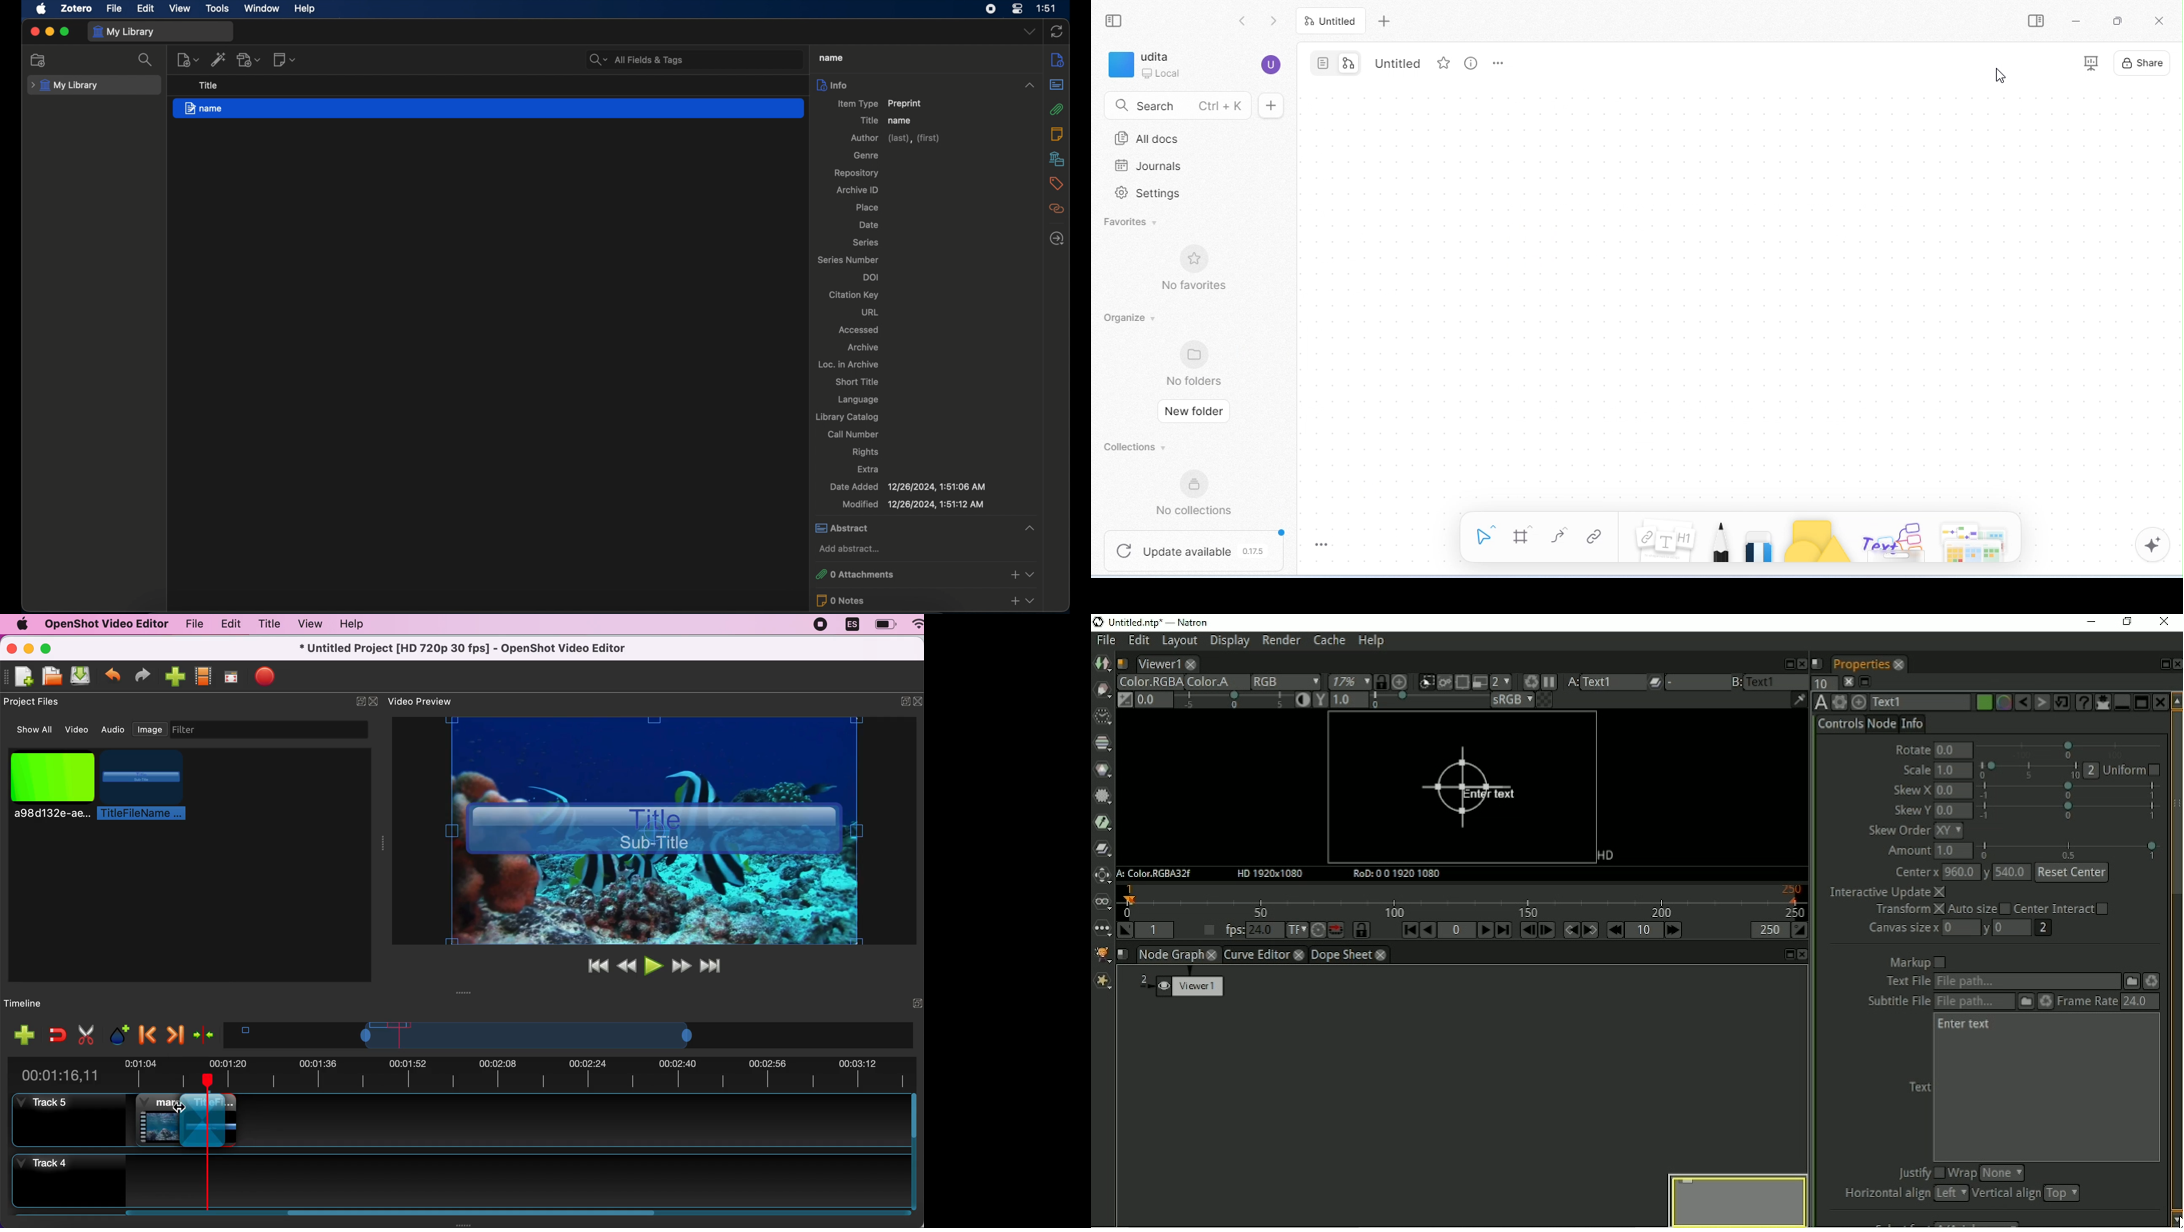 The width and height of the screenshot is (2184, 1232). Describe the element at coordinates (203, 1033) in the screenshot. I see `center the timeline` at that location.